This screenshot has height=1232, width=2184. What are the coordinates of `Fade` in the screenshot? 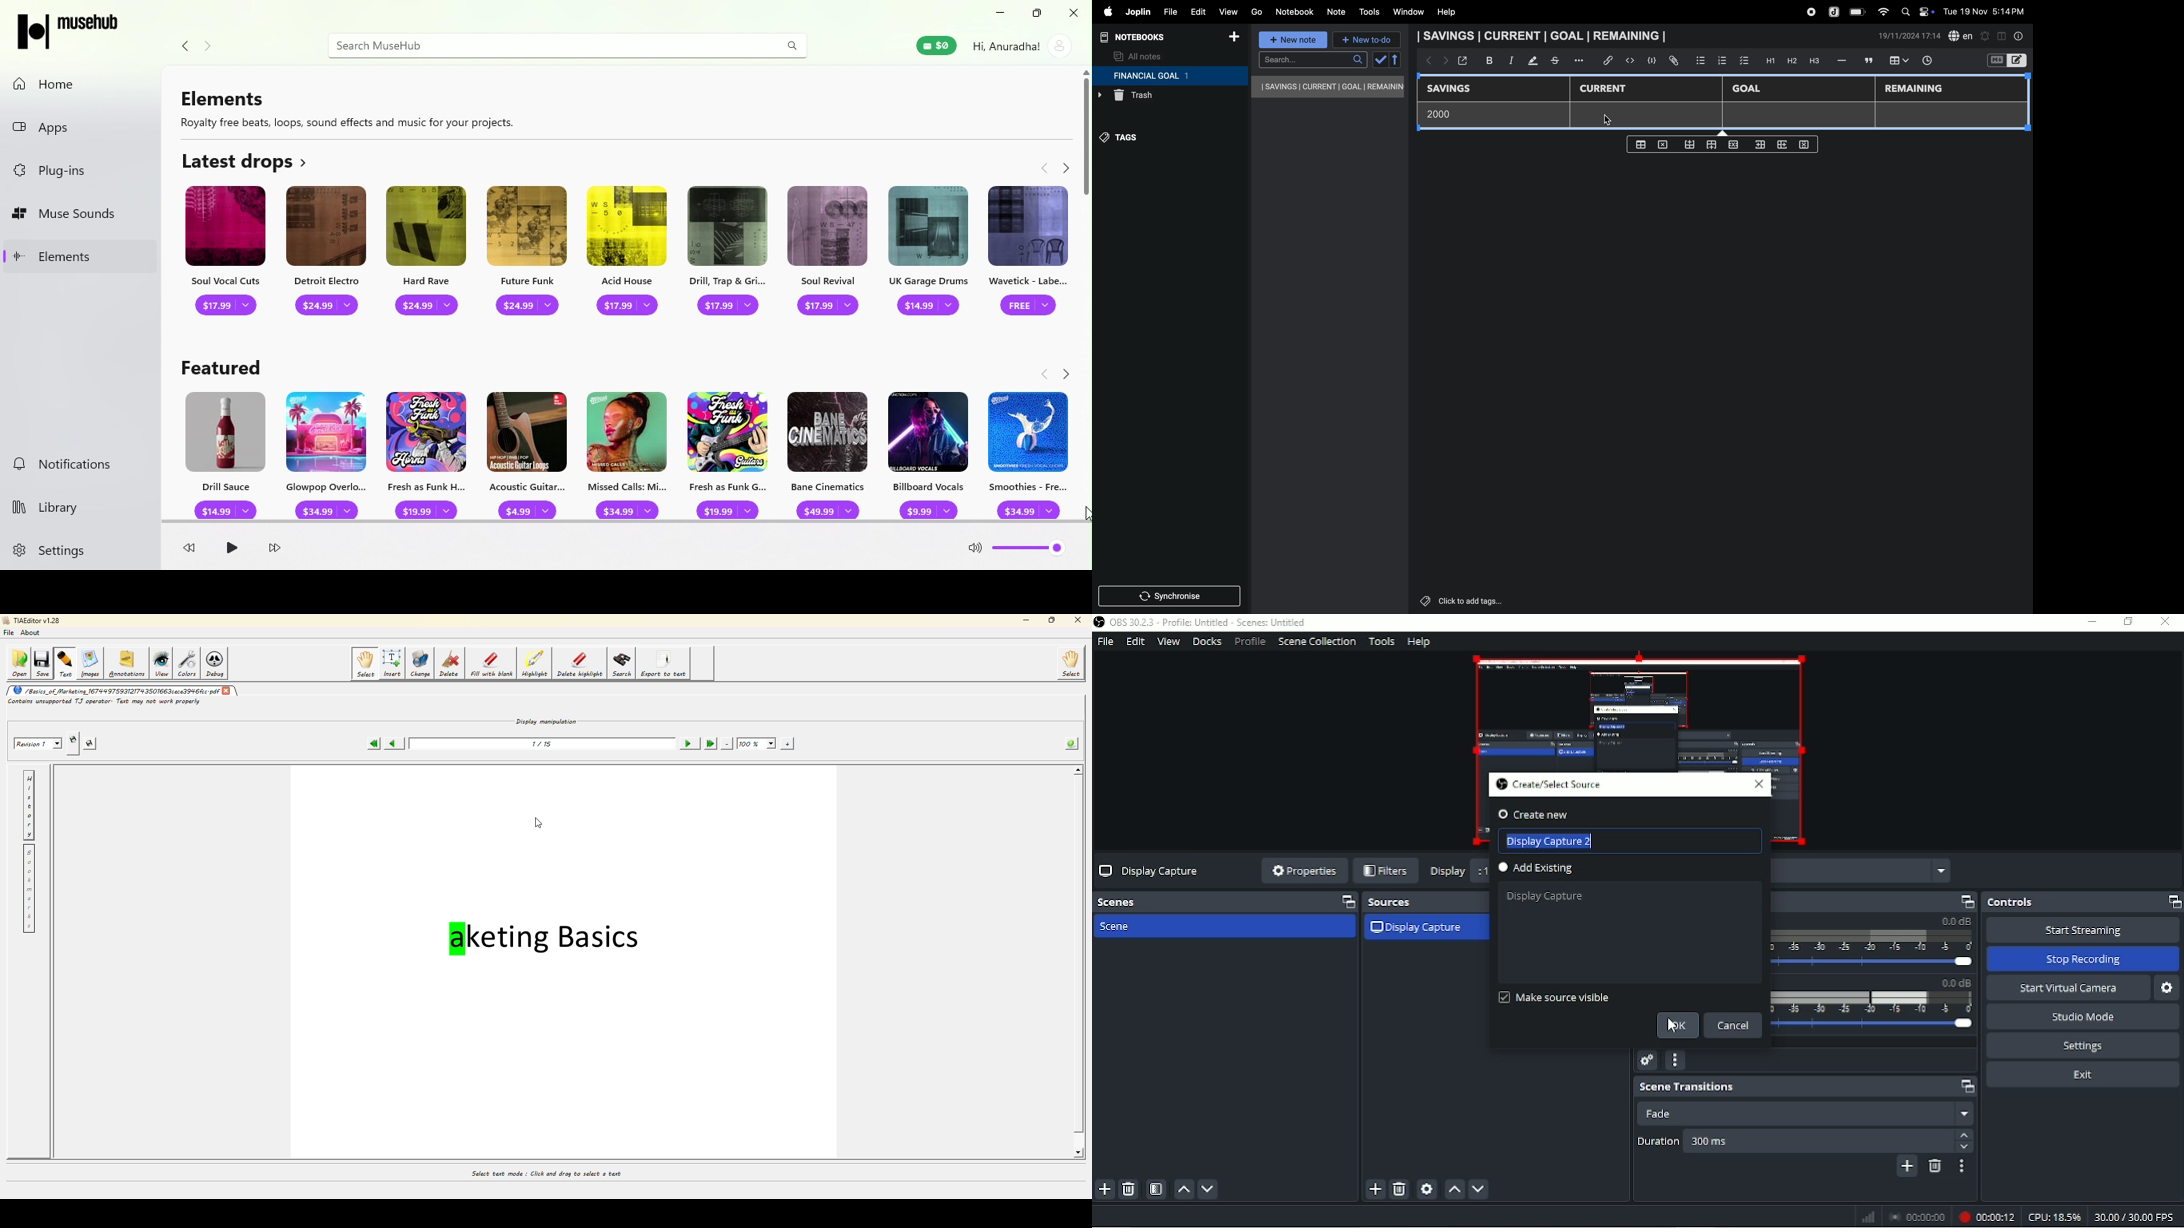 It's located at (1804, 1113).